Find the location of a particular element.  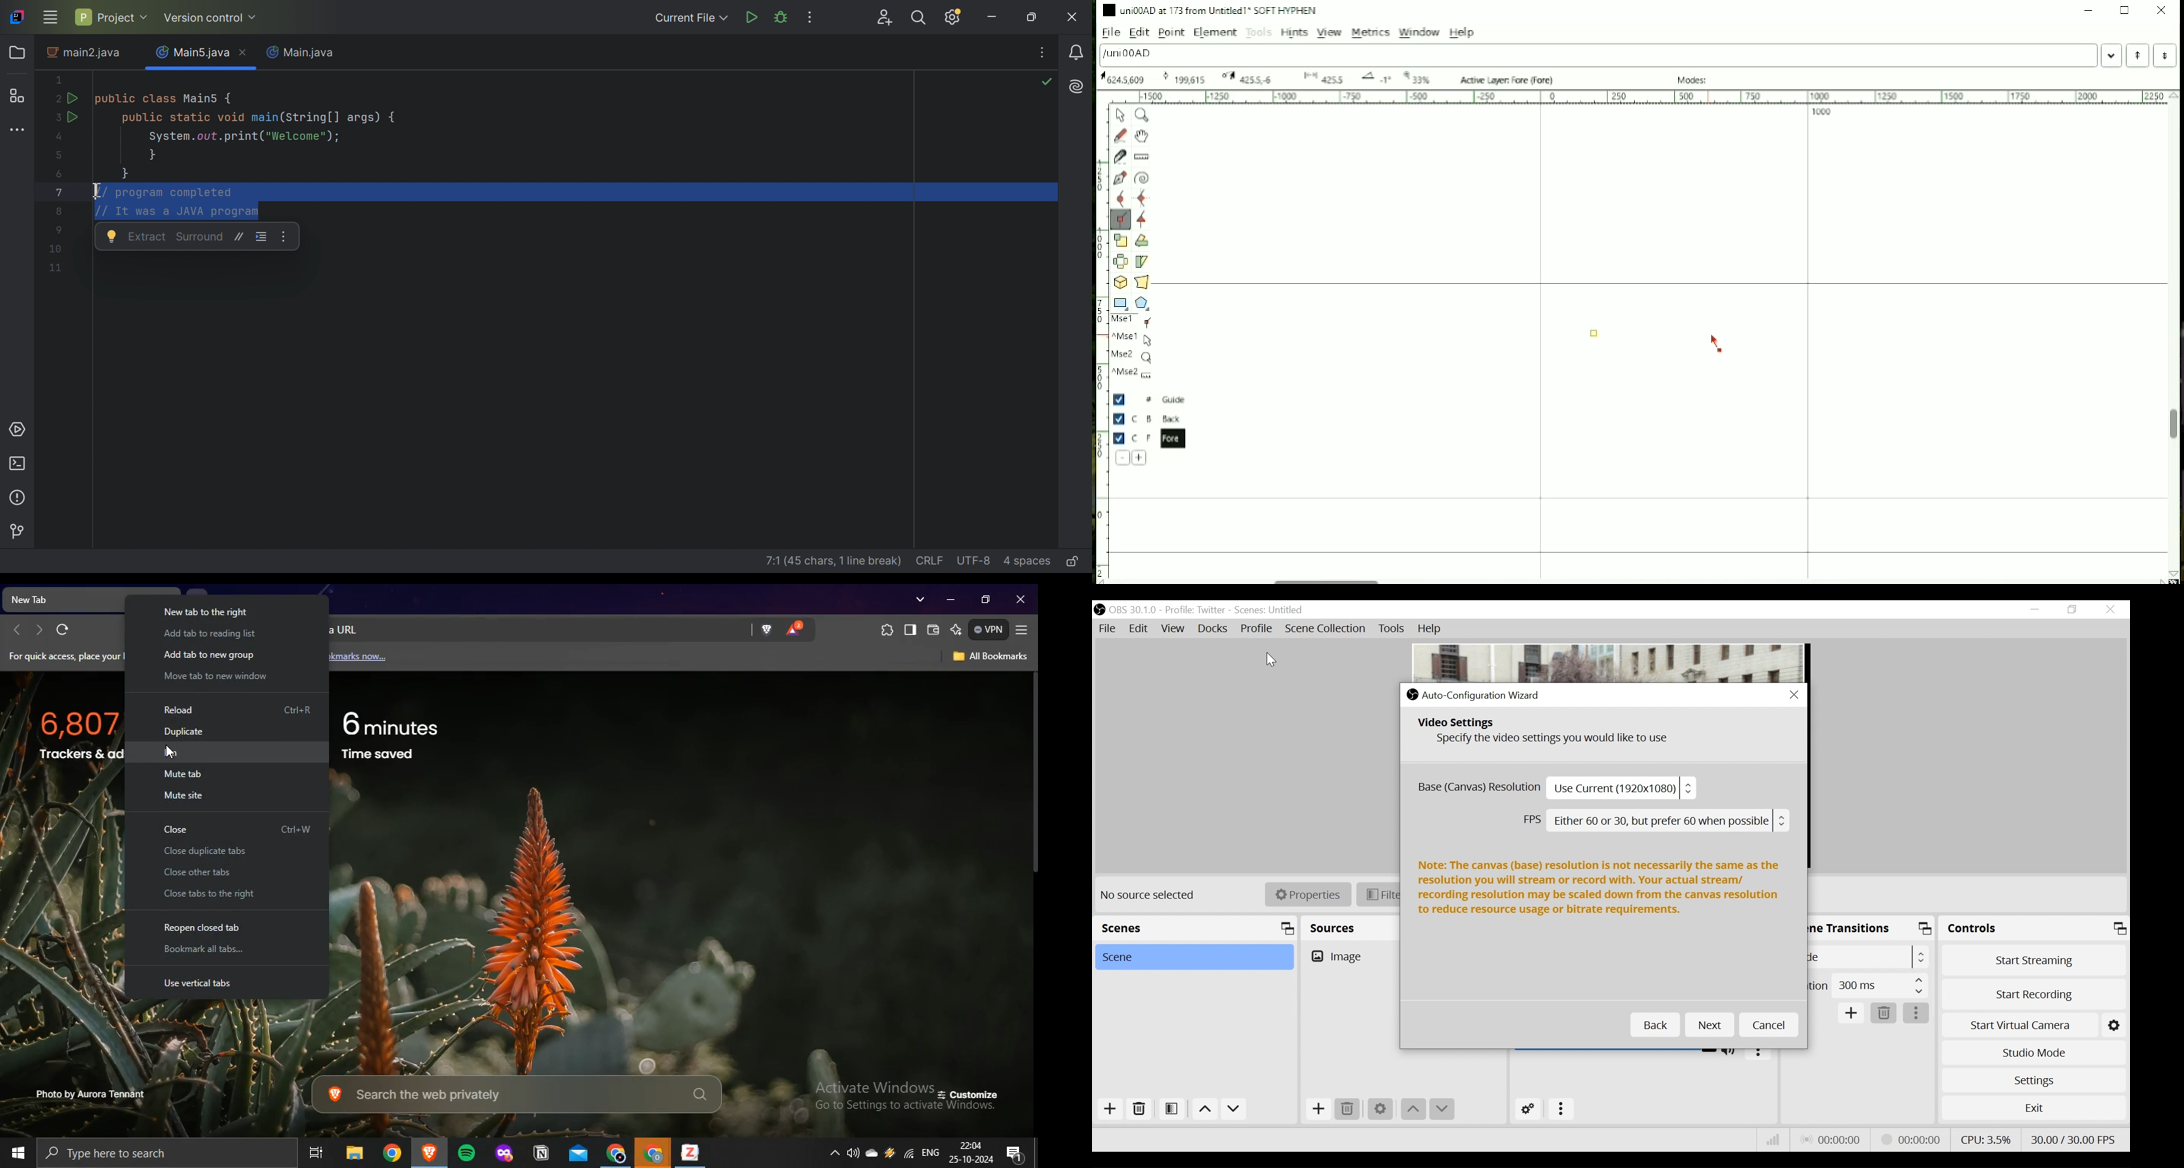

View is located at coordinates (1328, 32).